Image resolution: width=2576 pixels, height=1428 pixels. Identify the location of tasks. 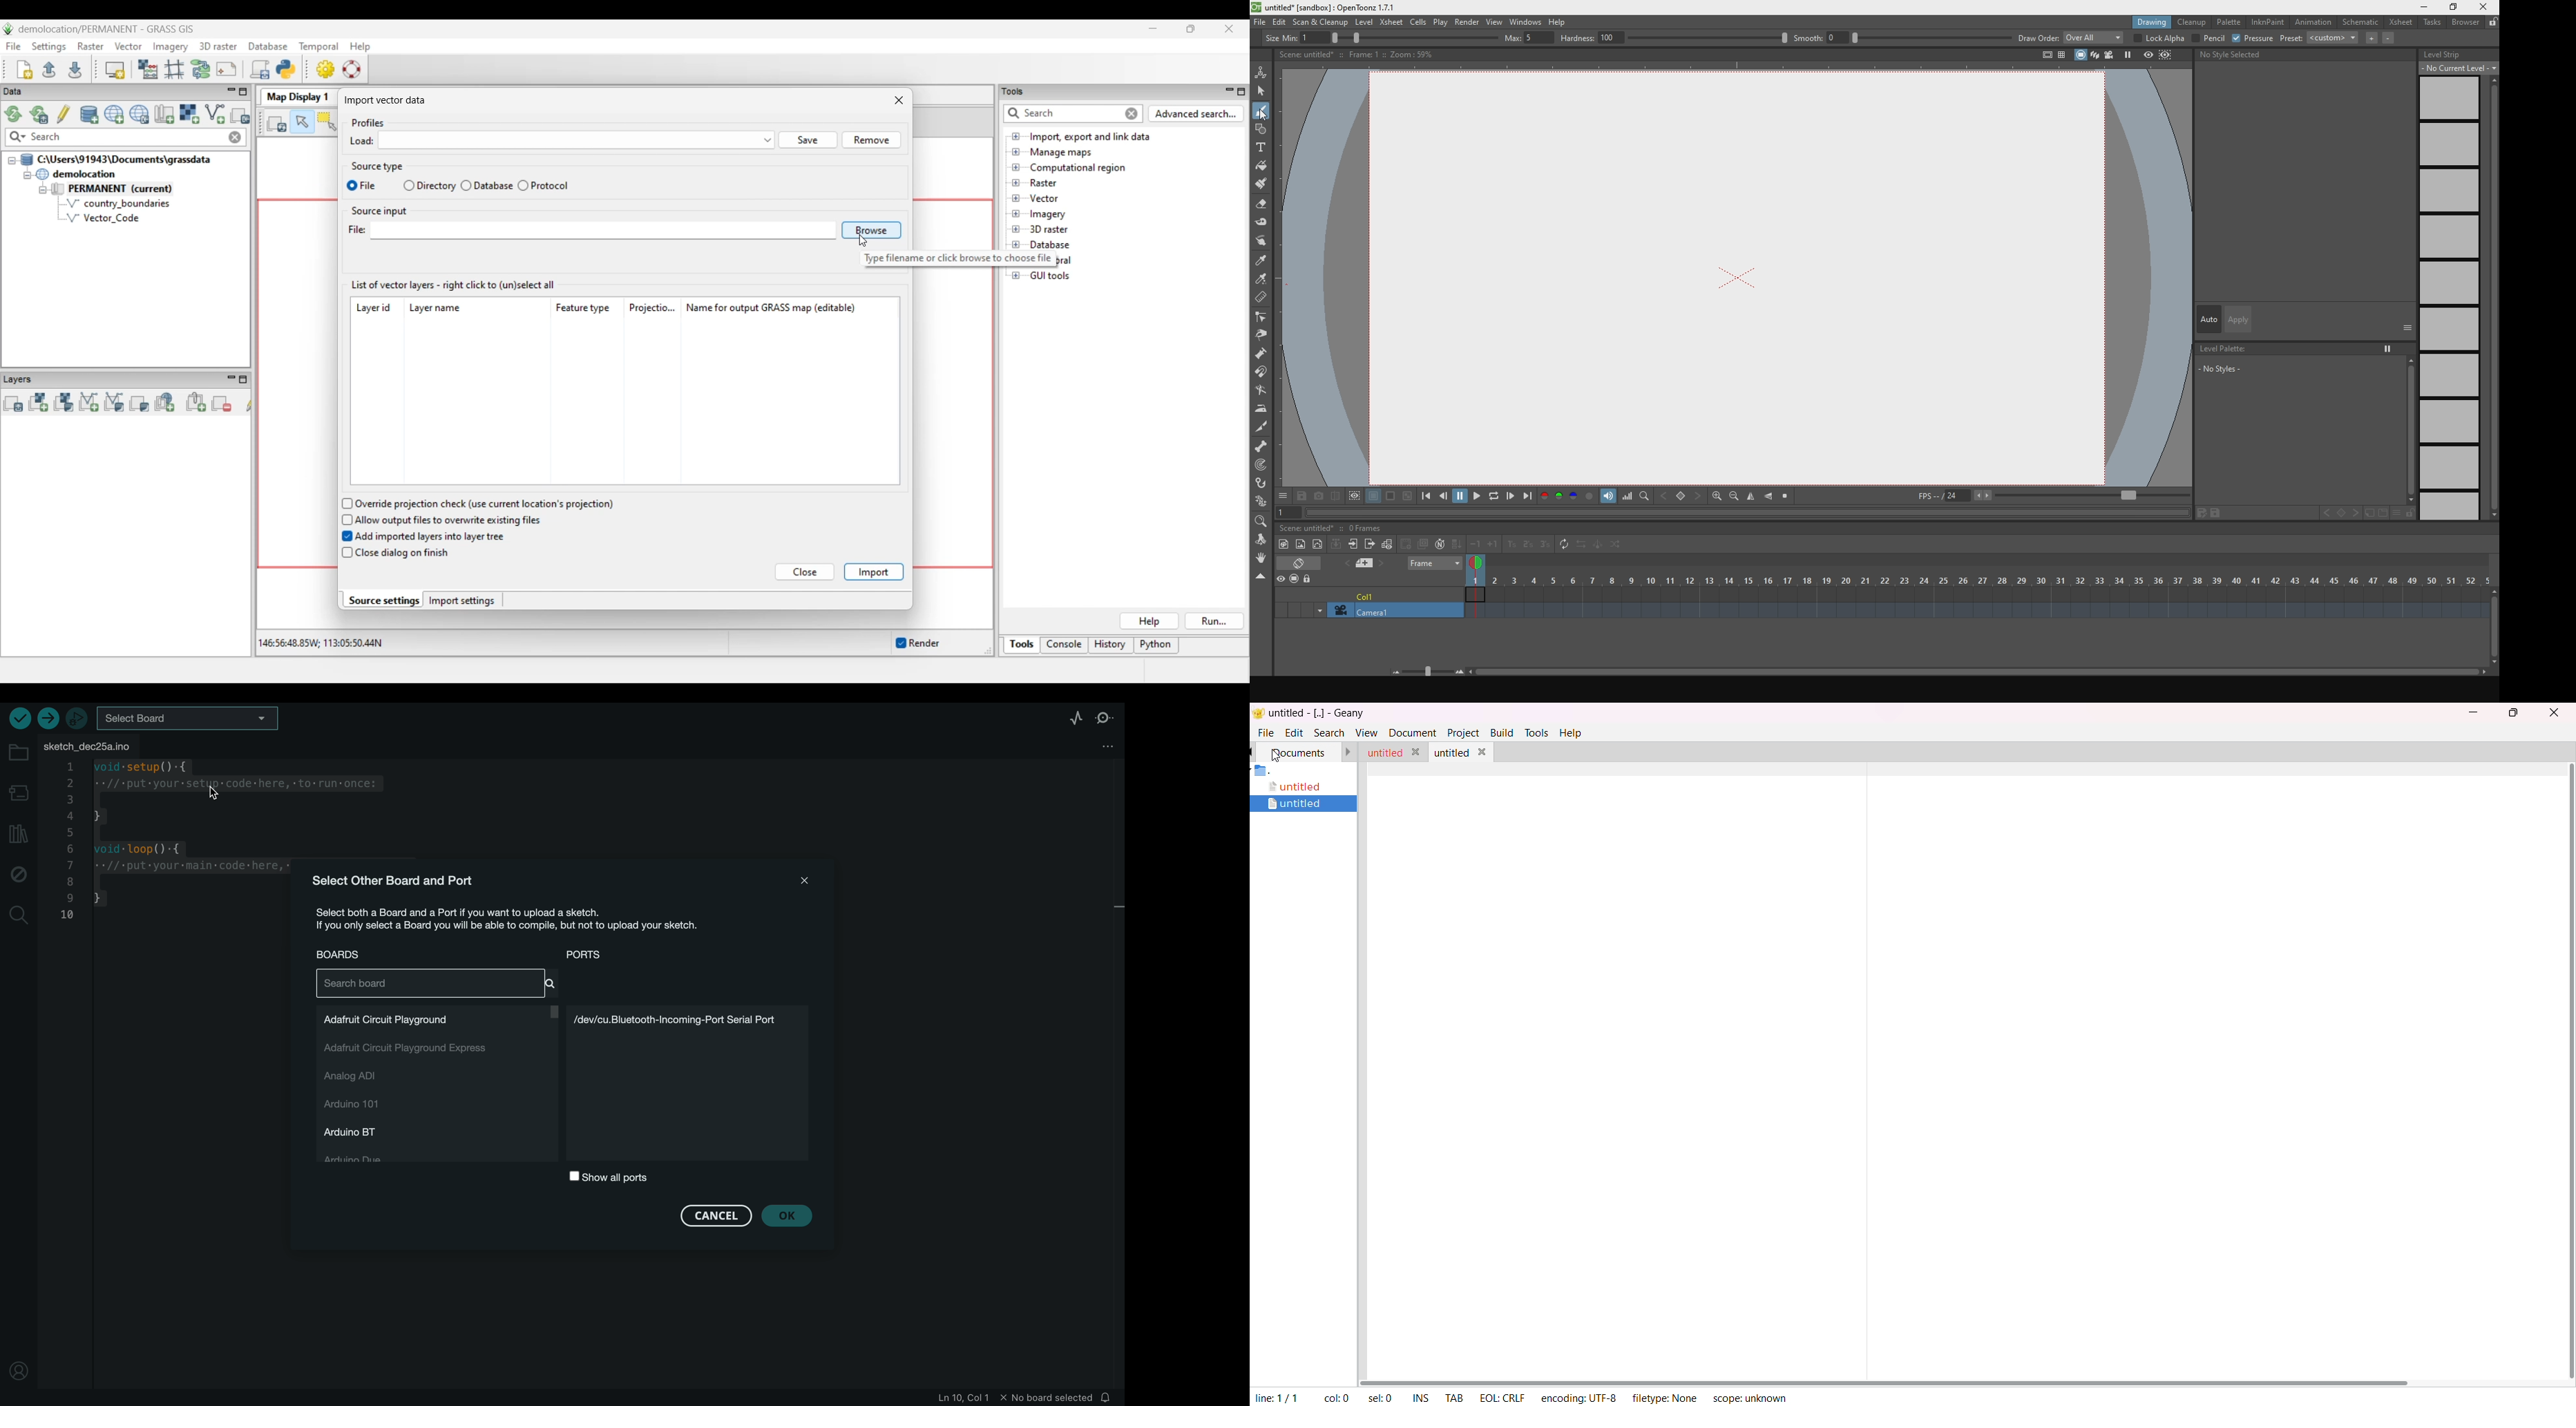
(2433, 25).